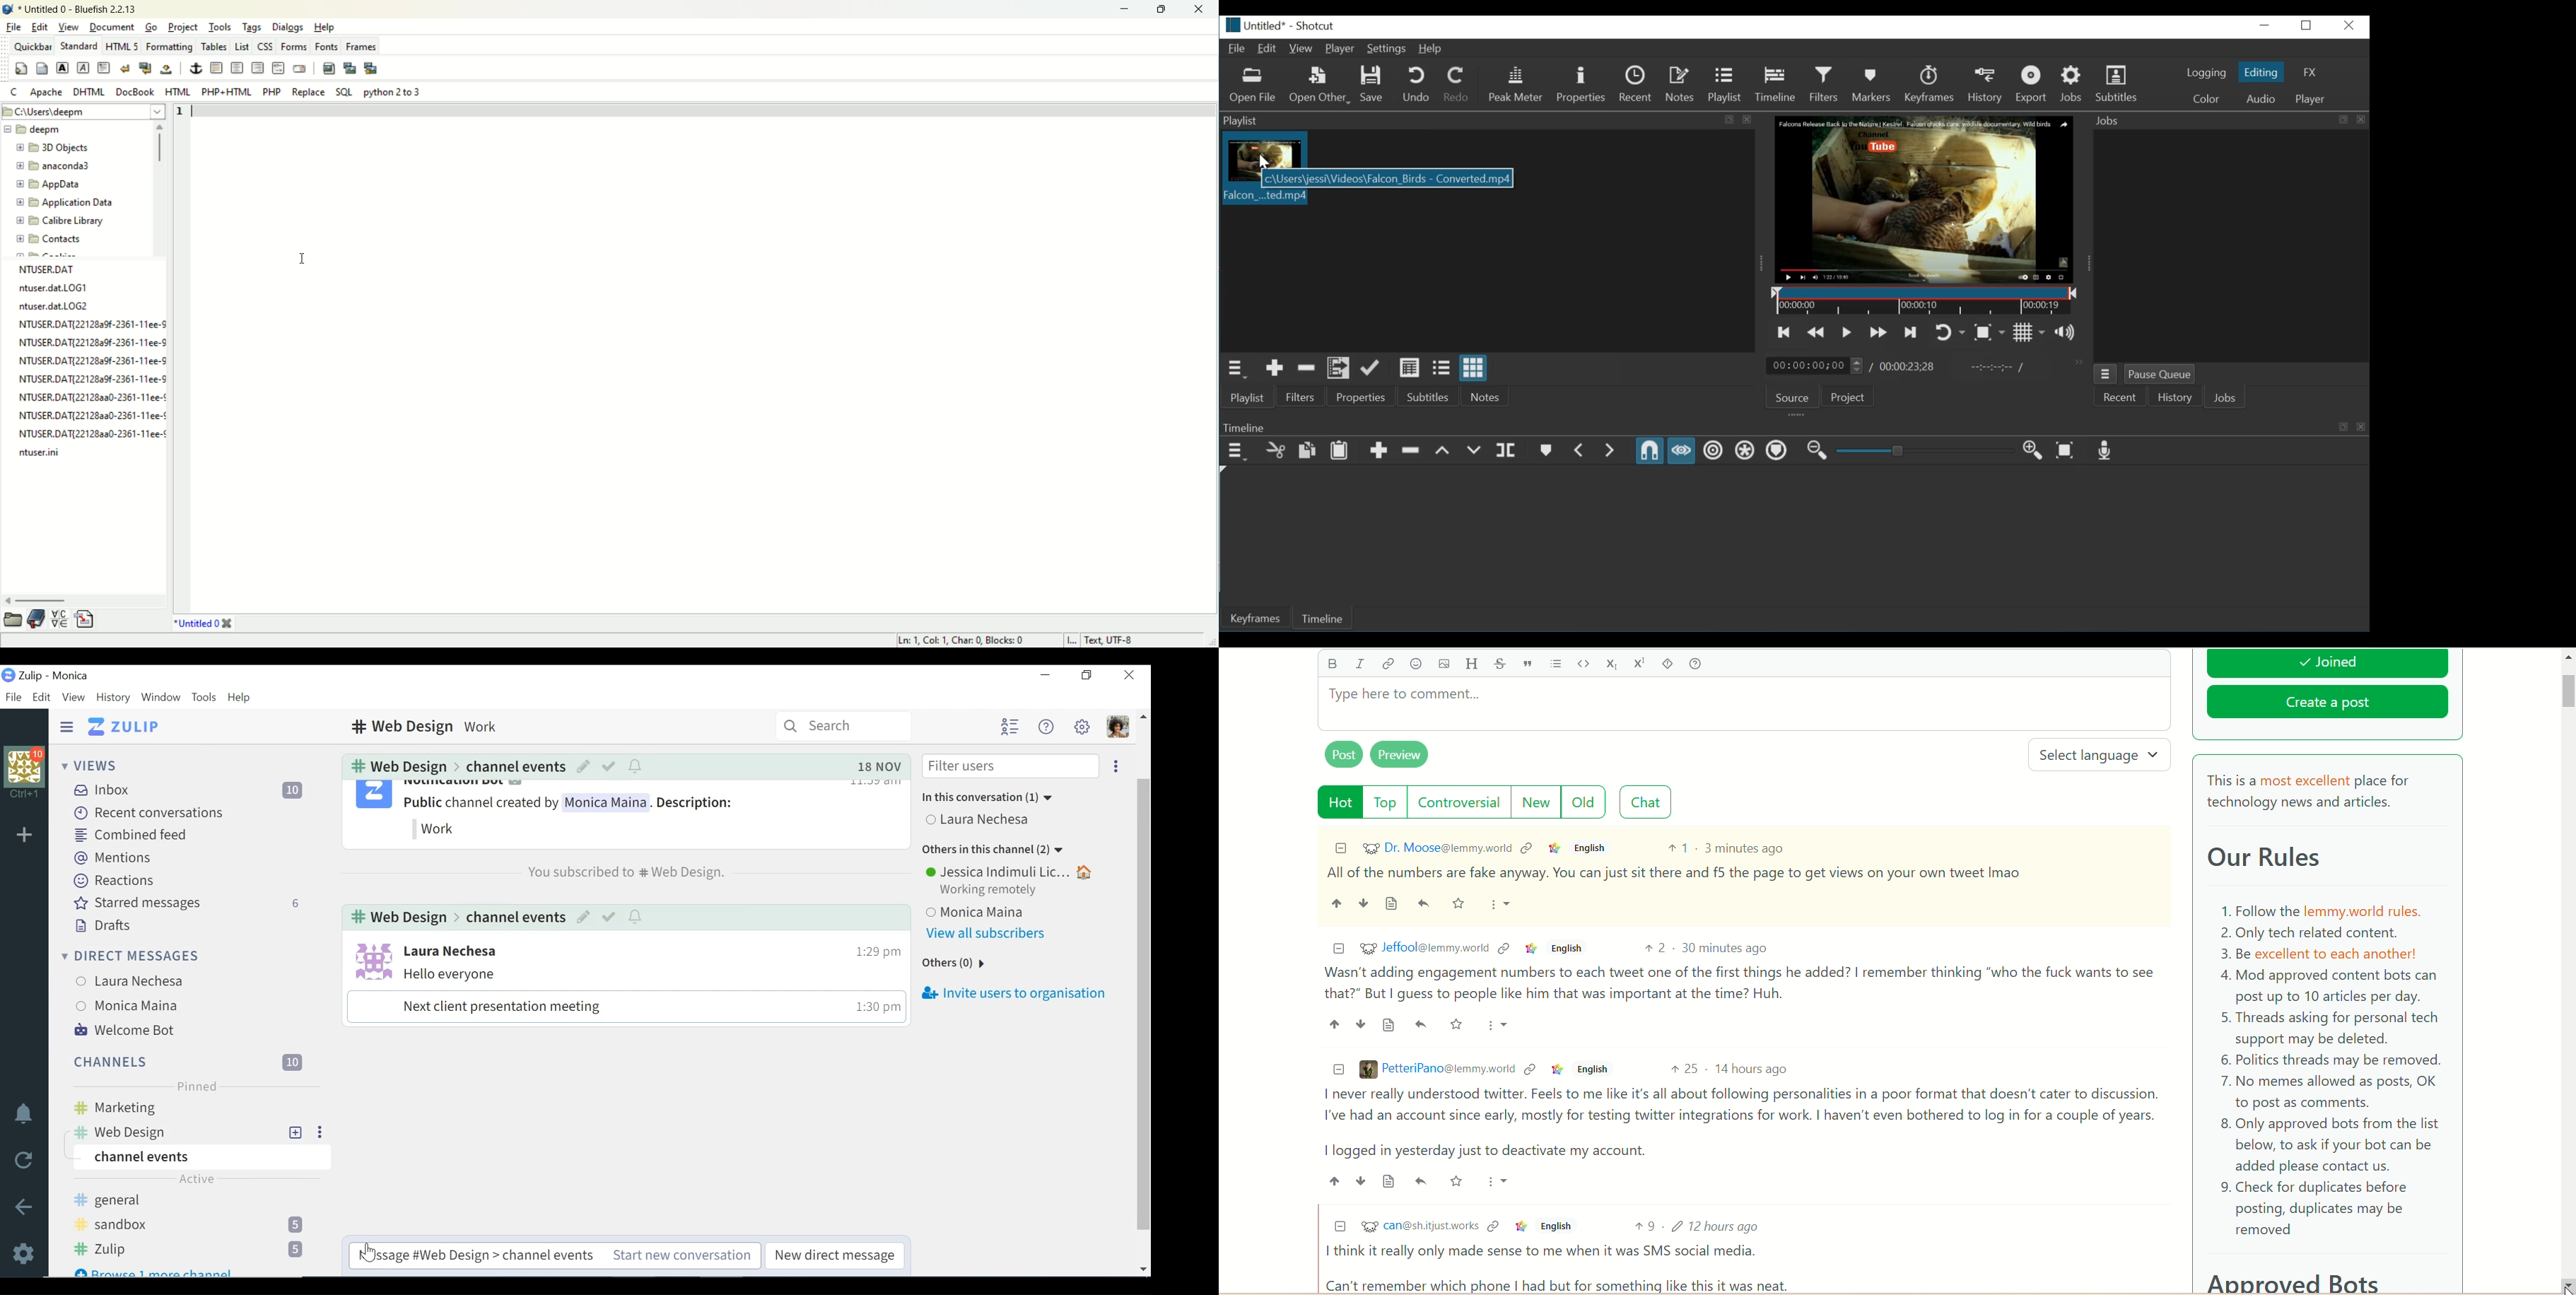  What do you see at coordinates (1724, 84) in the screenshot?
I see `Playlist` at bounding box center [1724, 84].